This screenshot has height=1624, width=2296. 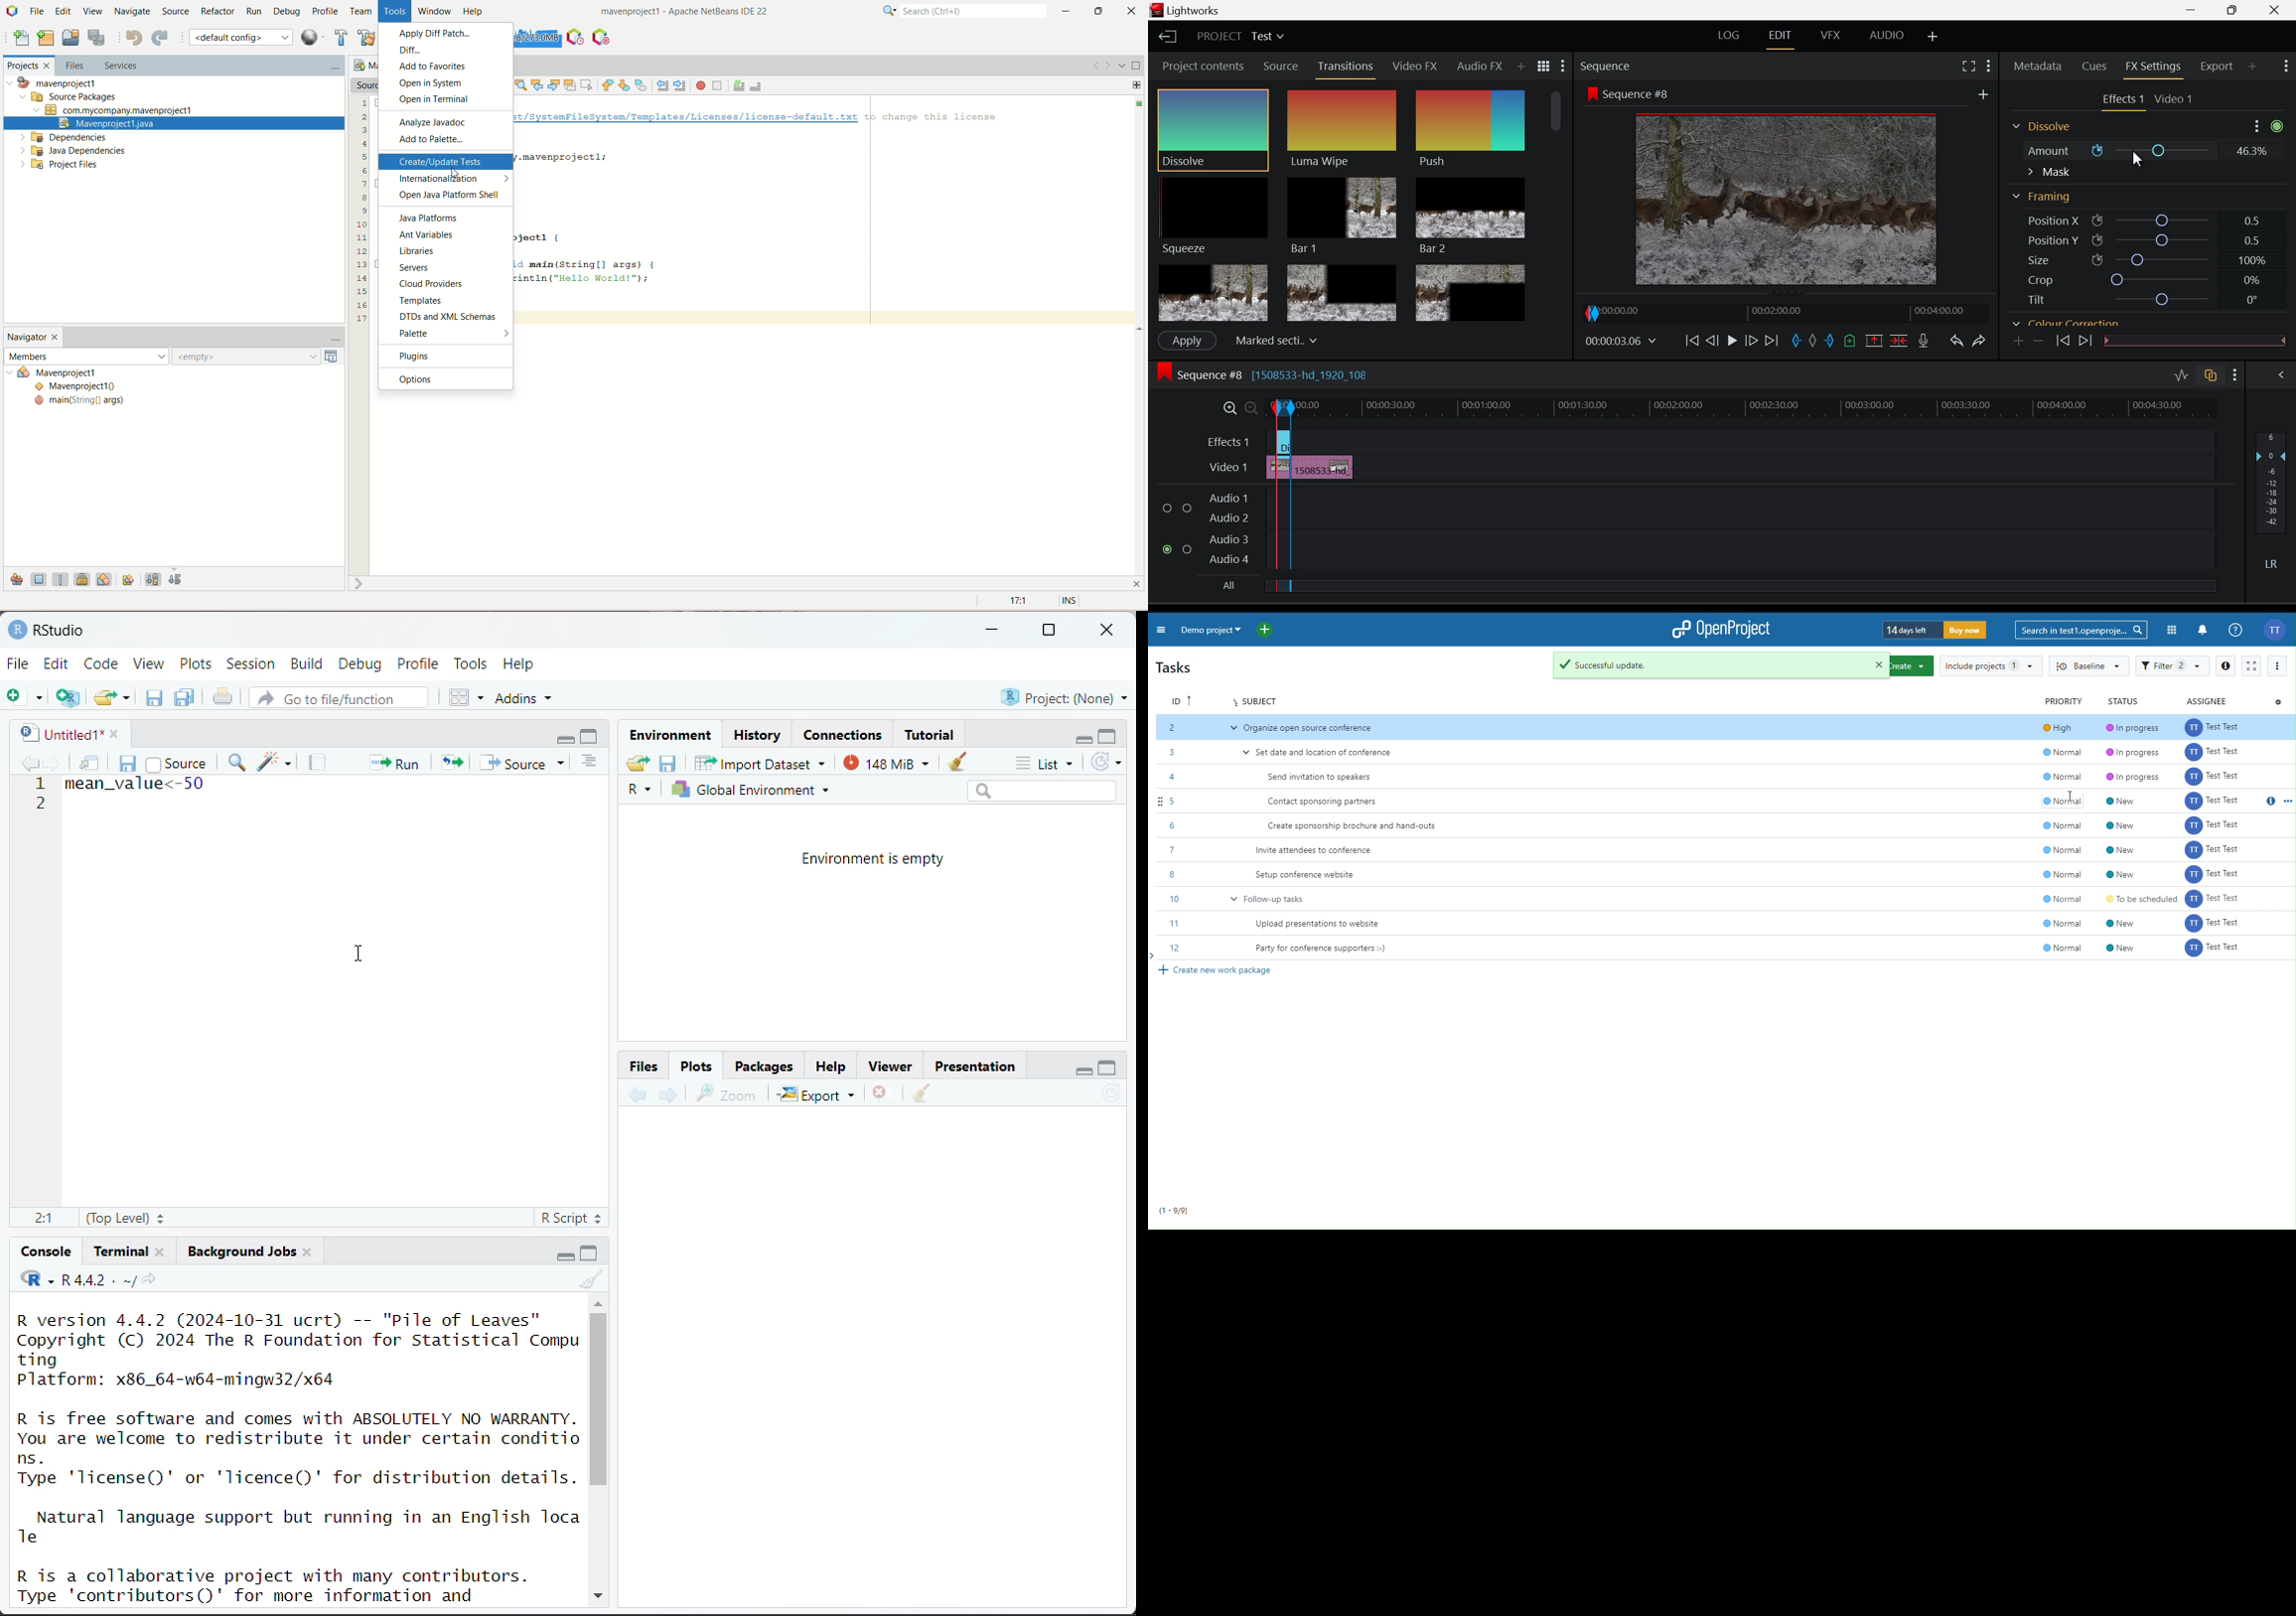 I want to click on close, so click(x=1111, y=631).